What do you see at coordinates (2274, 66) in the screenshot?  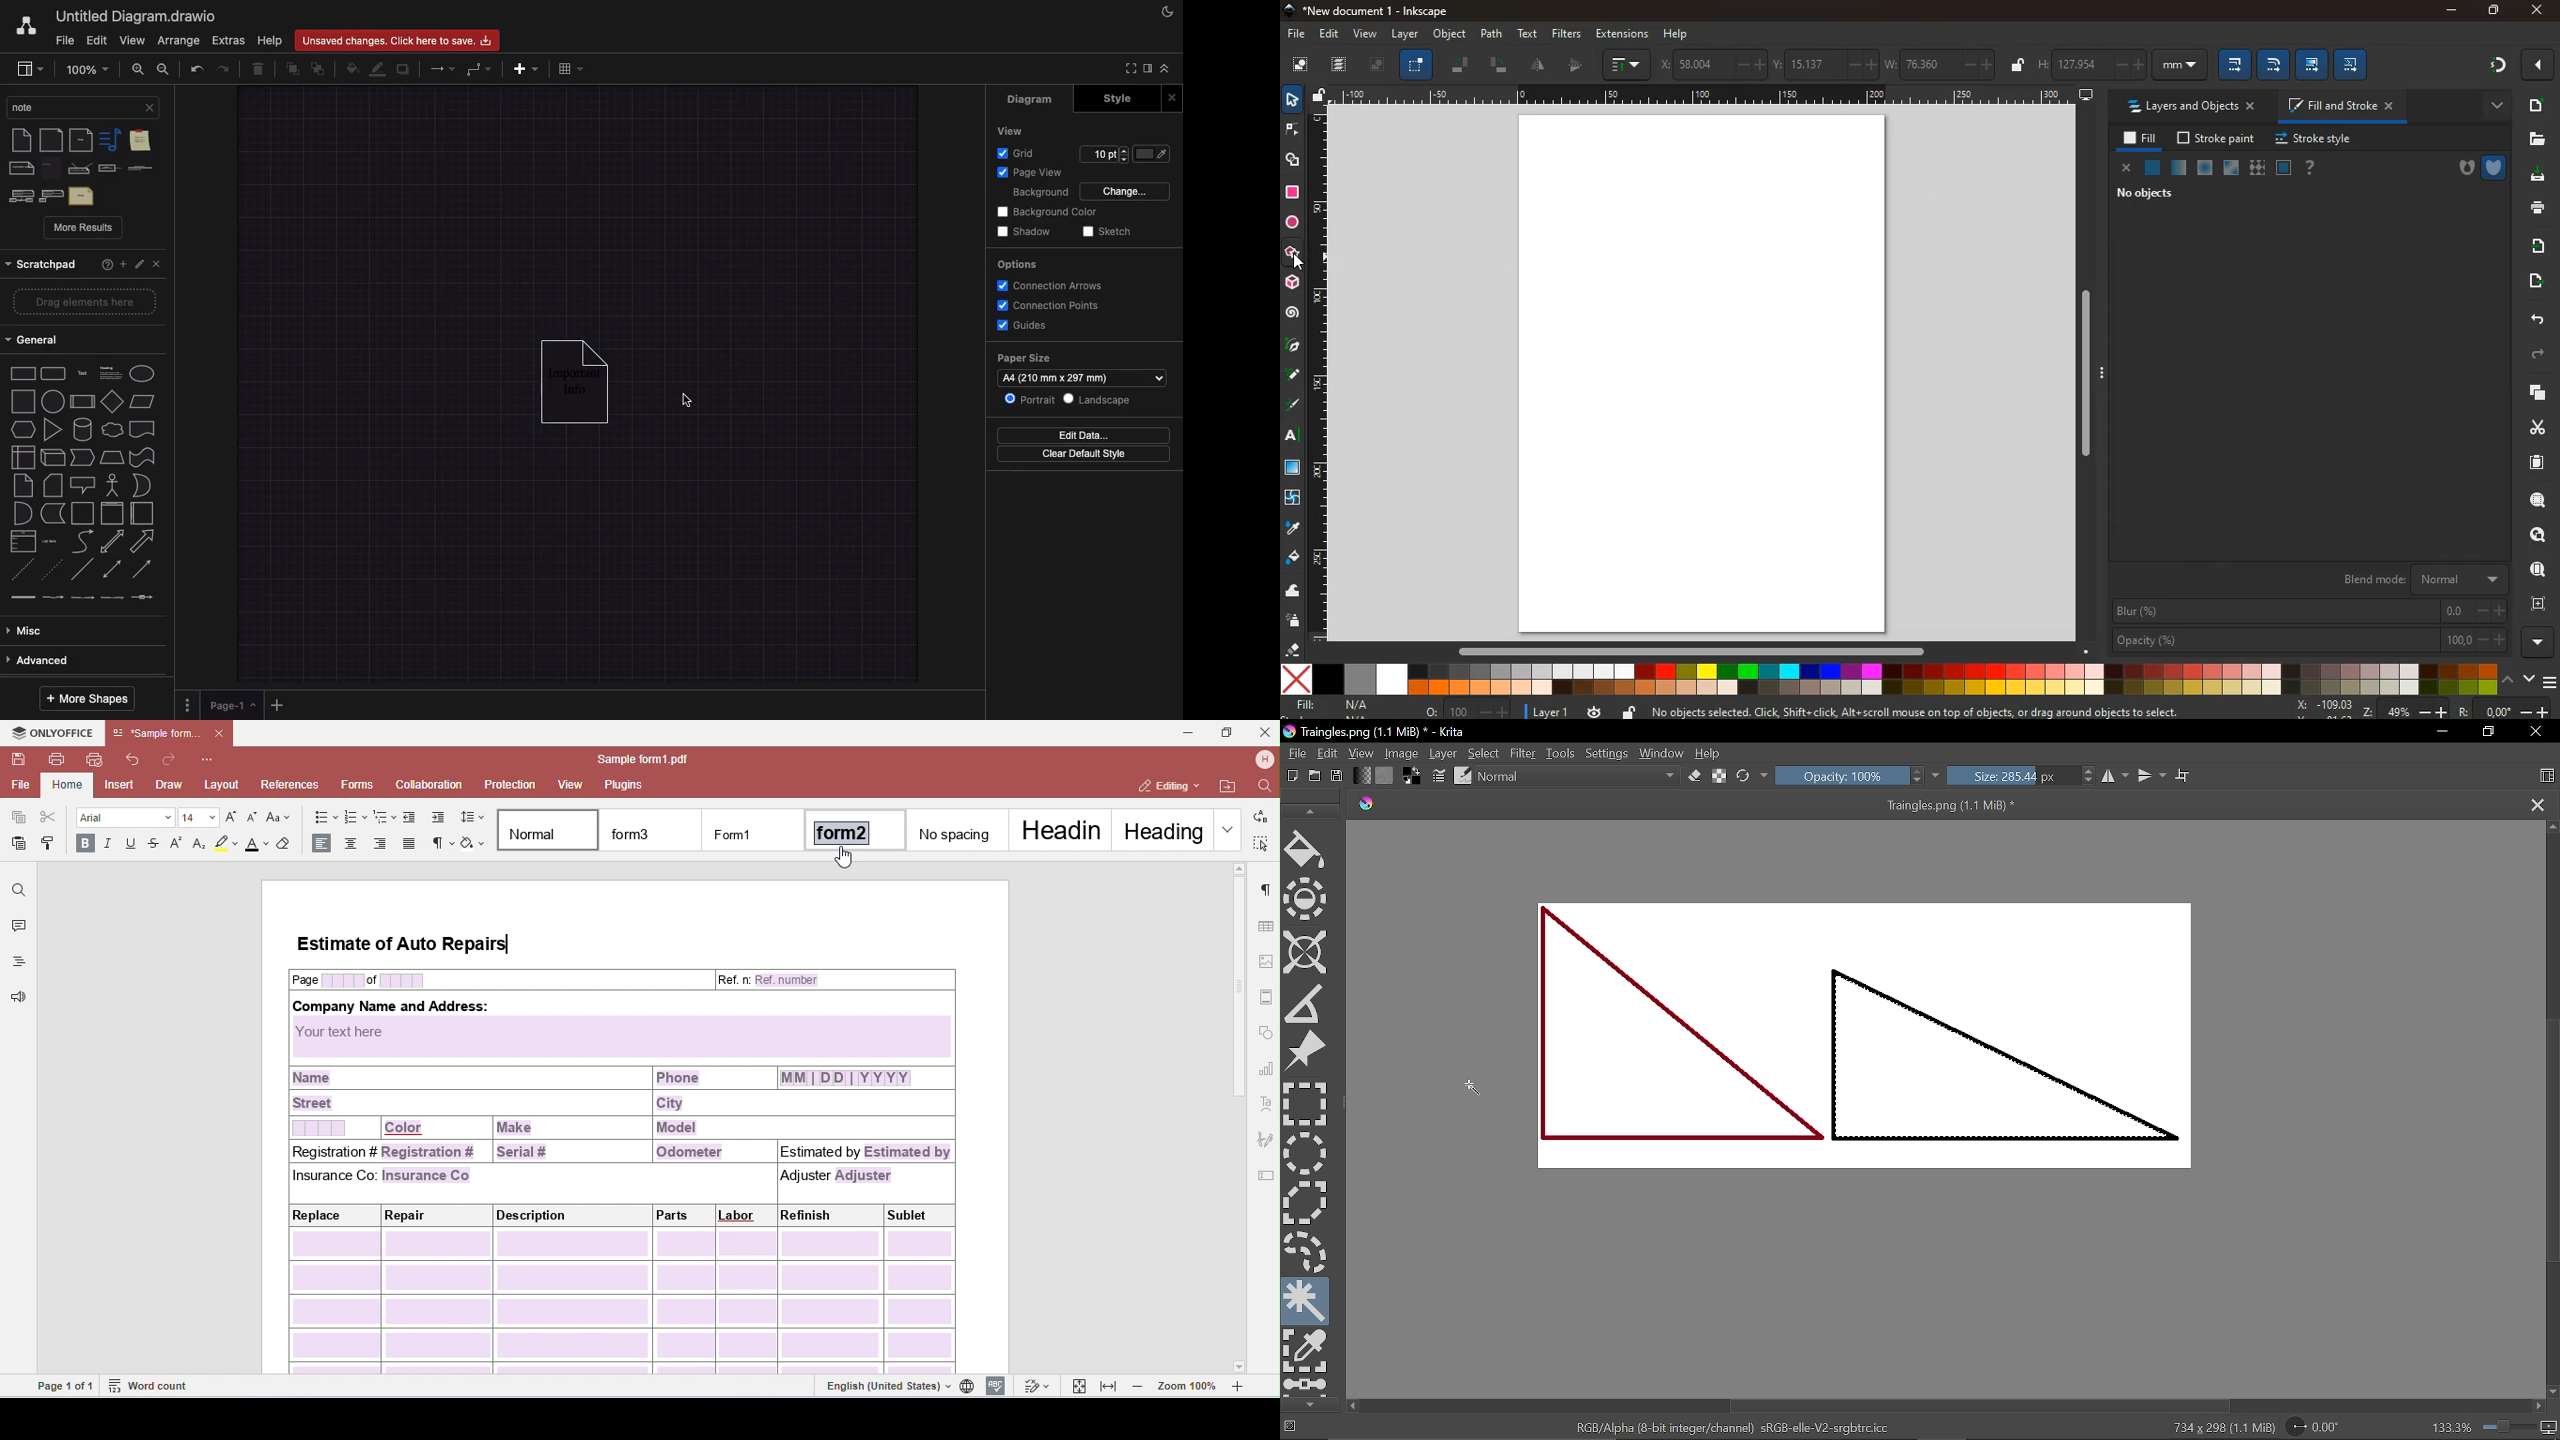 I see `edit` at bounding box center [2274, 66].